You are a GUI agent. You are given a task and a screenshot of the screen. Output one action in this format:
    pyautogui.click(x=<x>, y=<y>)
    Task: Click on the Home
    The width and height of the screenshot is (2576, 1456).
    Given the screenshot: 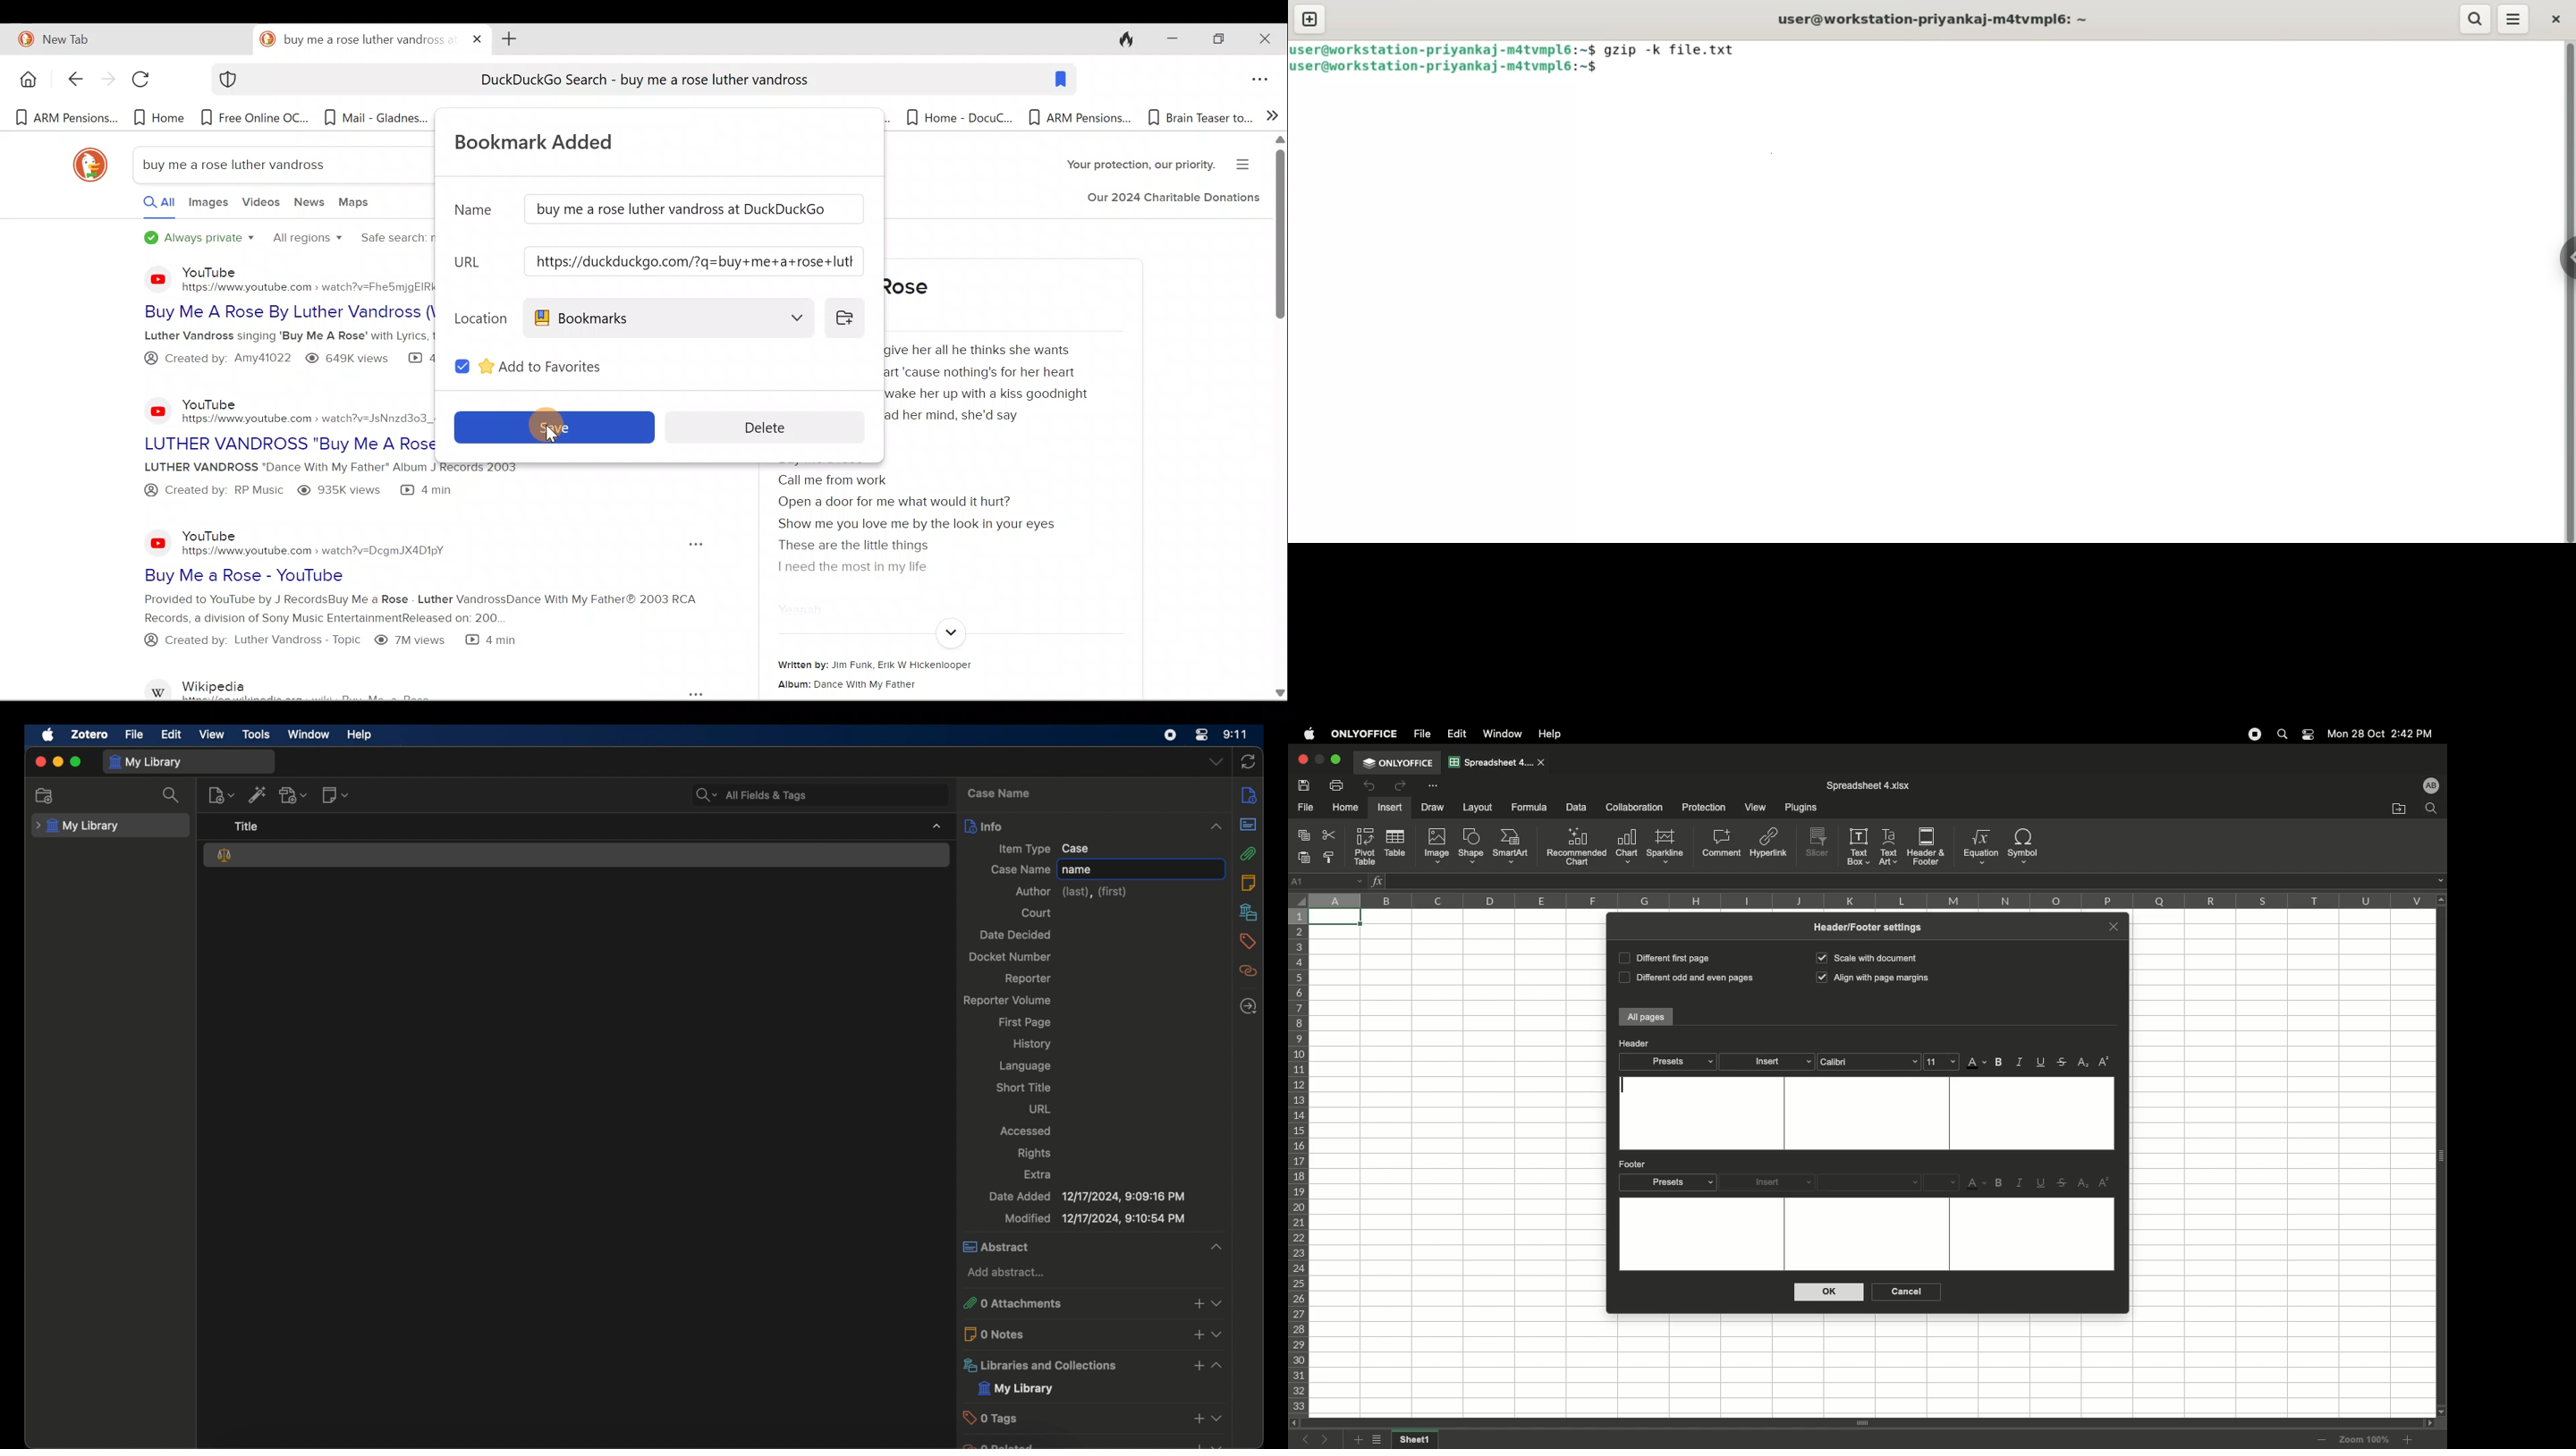 What is the action you would take?
    pyautogui.click(x=1346, y=808)
    